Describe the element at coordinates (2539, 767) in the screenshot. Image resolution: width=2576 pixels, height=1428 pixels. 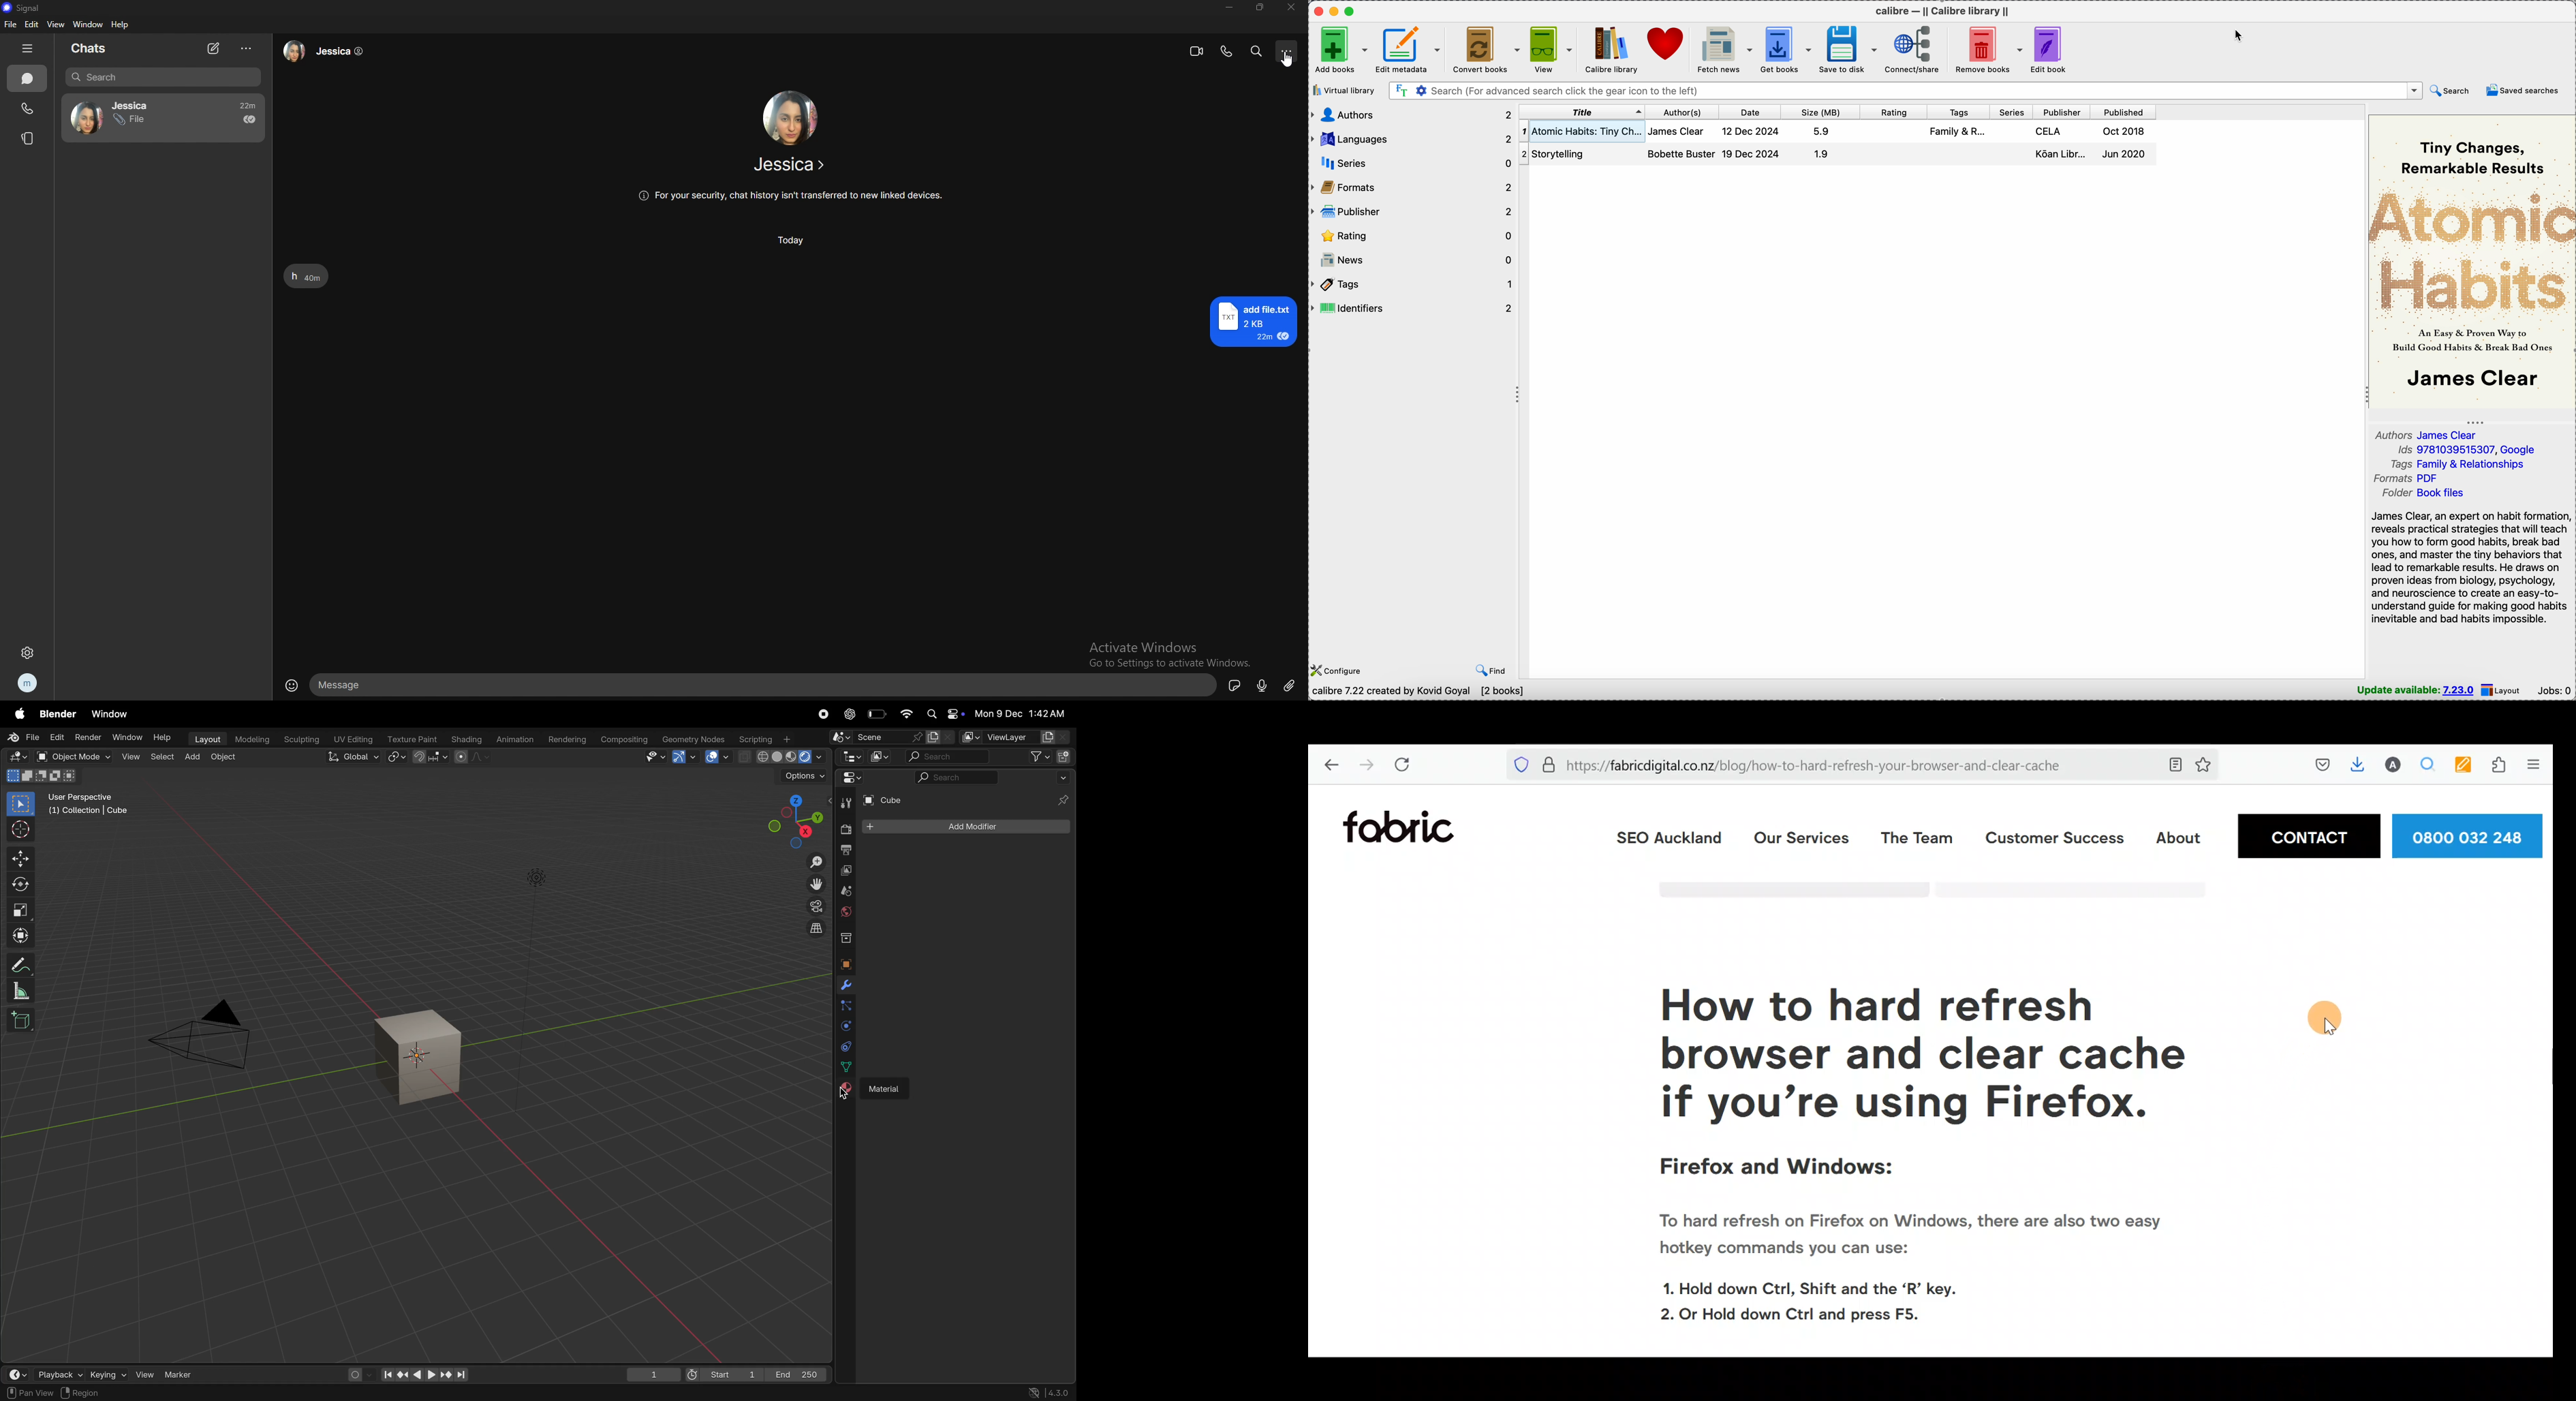
I see `Show application menu` at that location.